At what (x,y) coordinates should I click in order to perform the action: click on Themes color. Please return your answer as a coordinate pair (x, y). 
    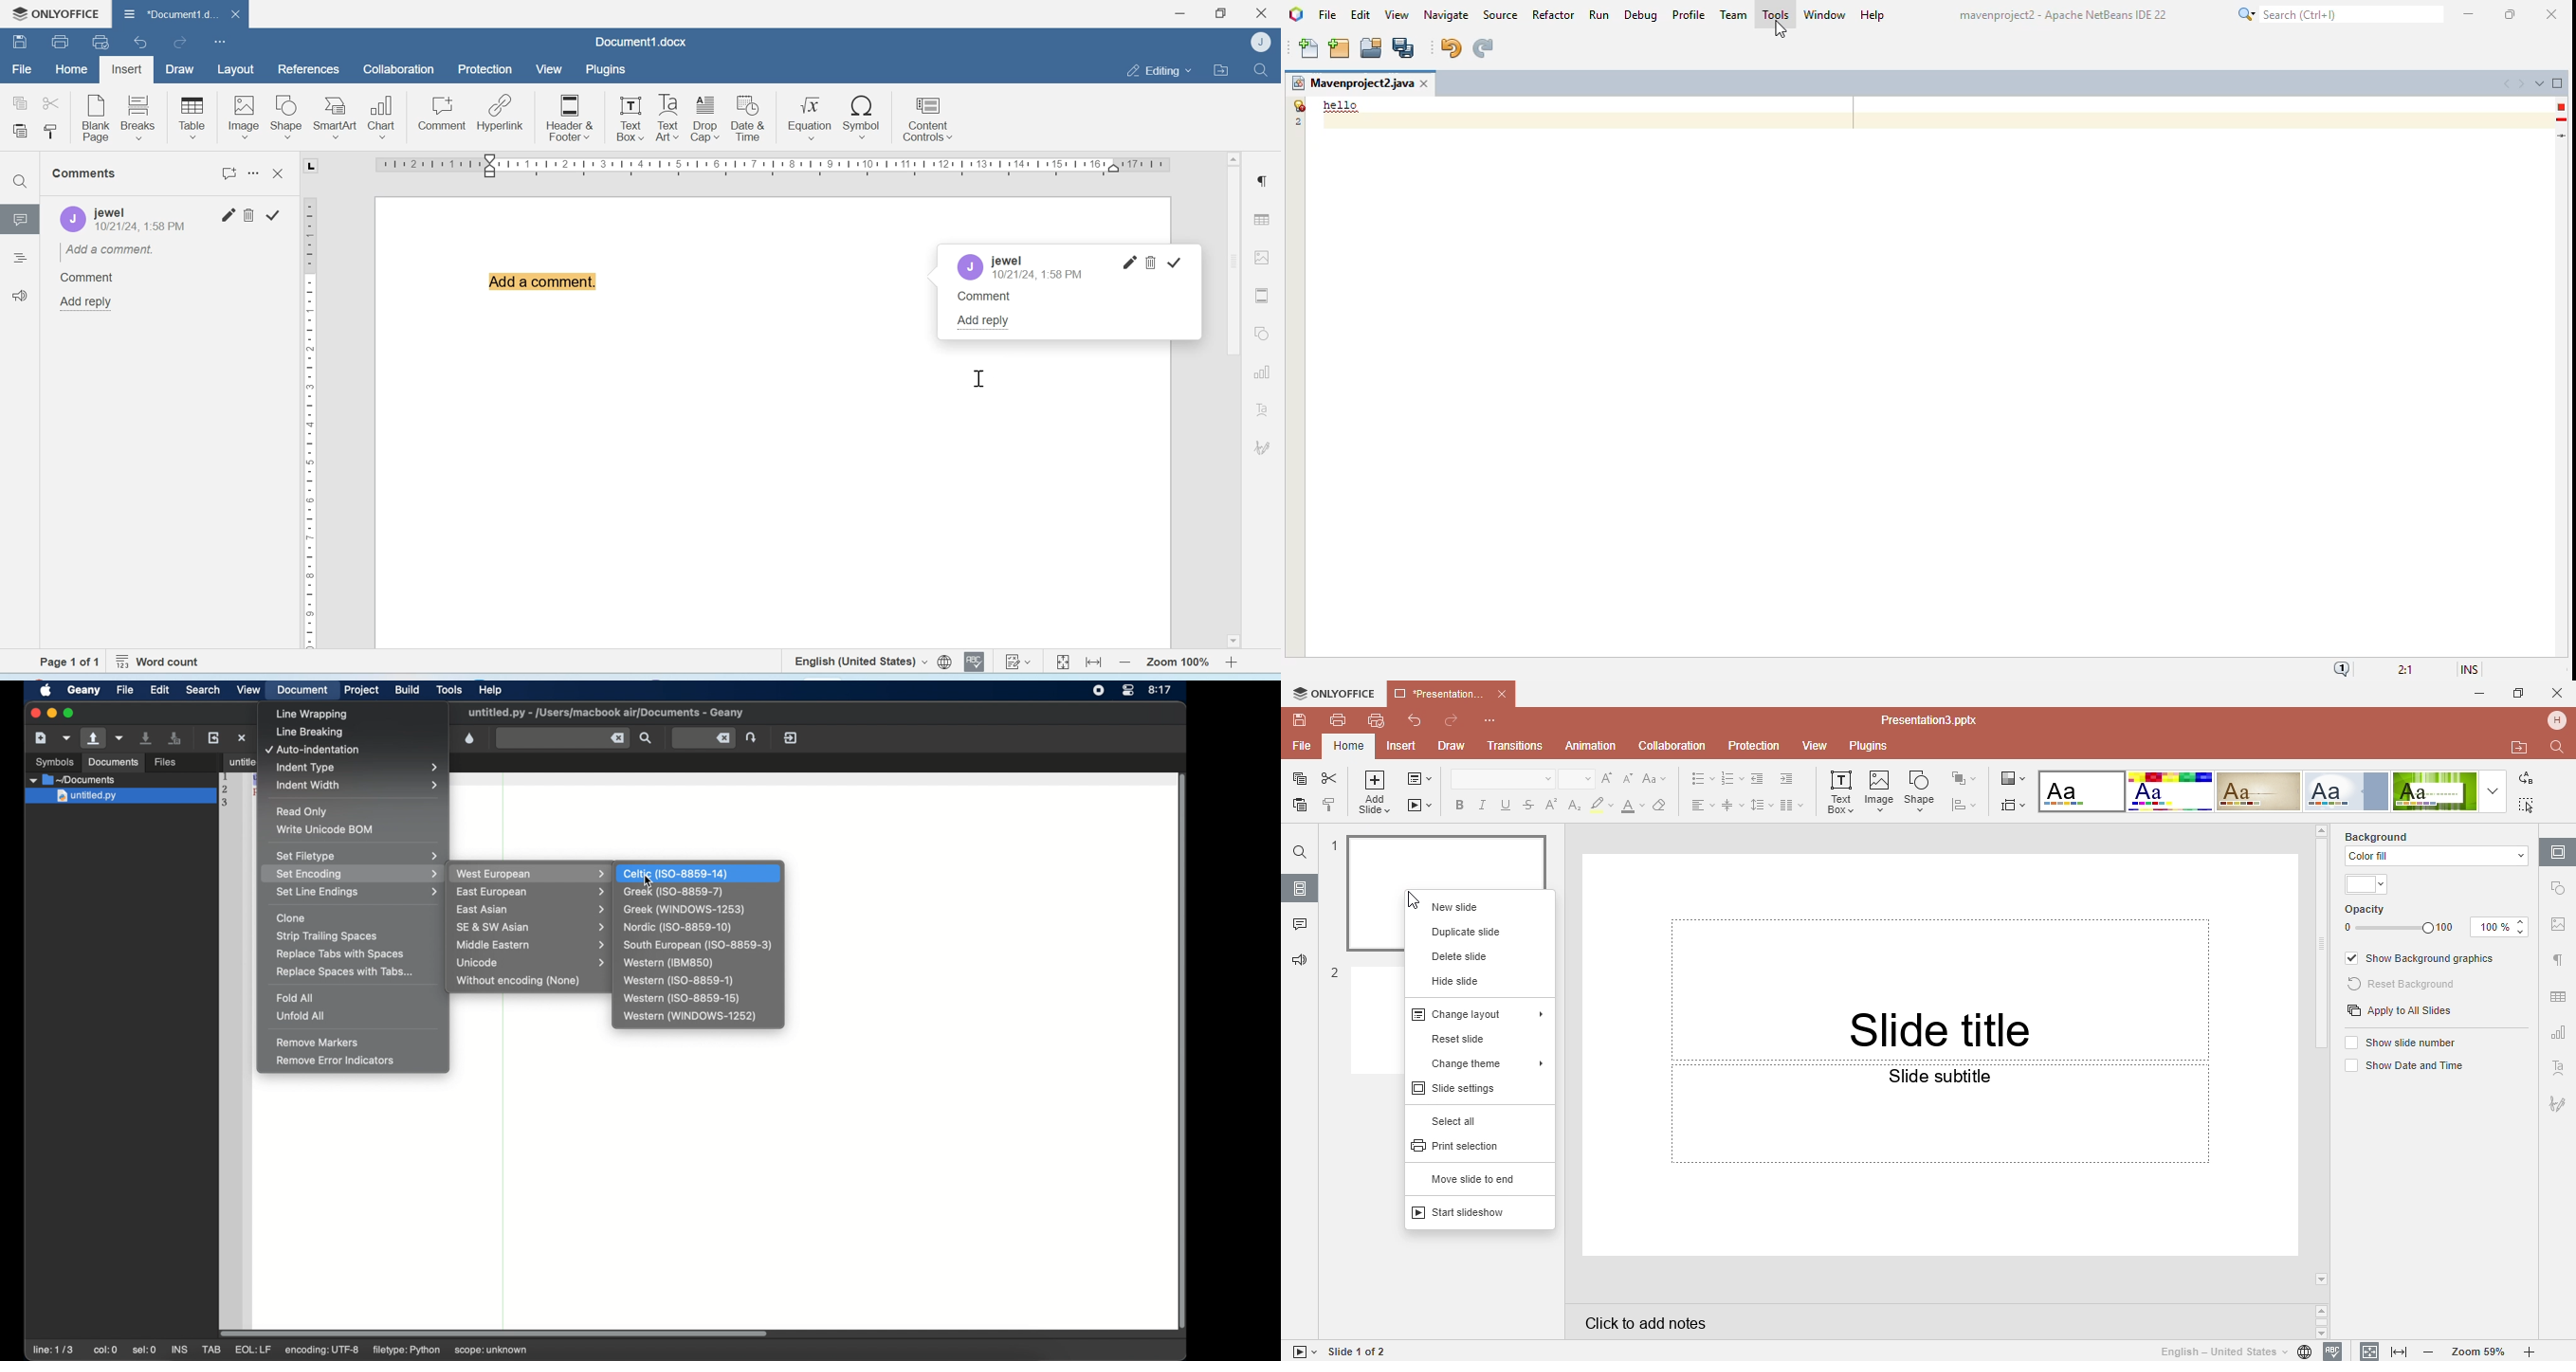
    Looking at the image, I should click on (2368, 885).